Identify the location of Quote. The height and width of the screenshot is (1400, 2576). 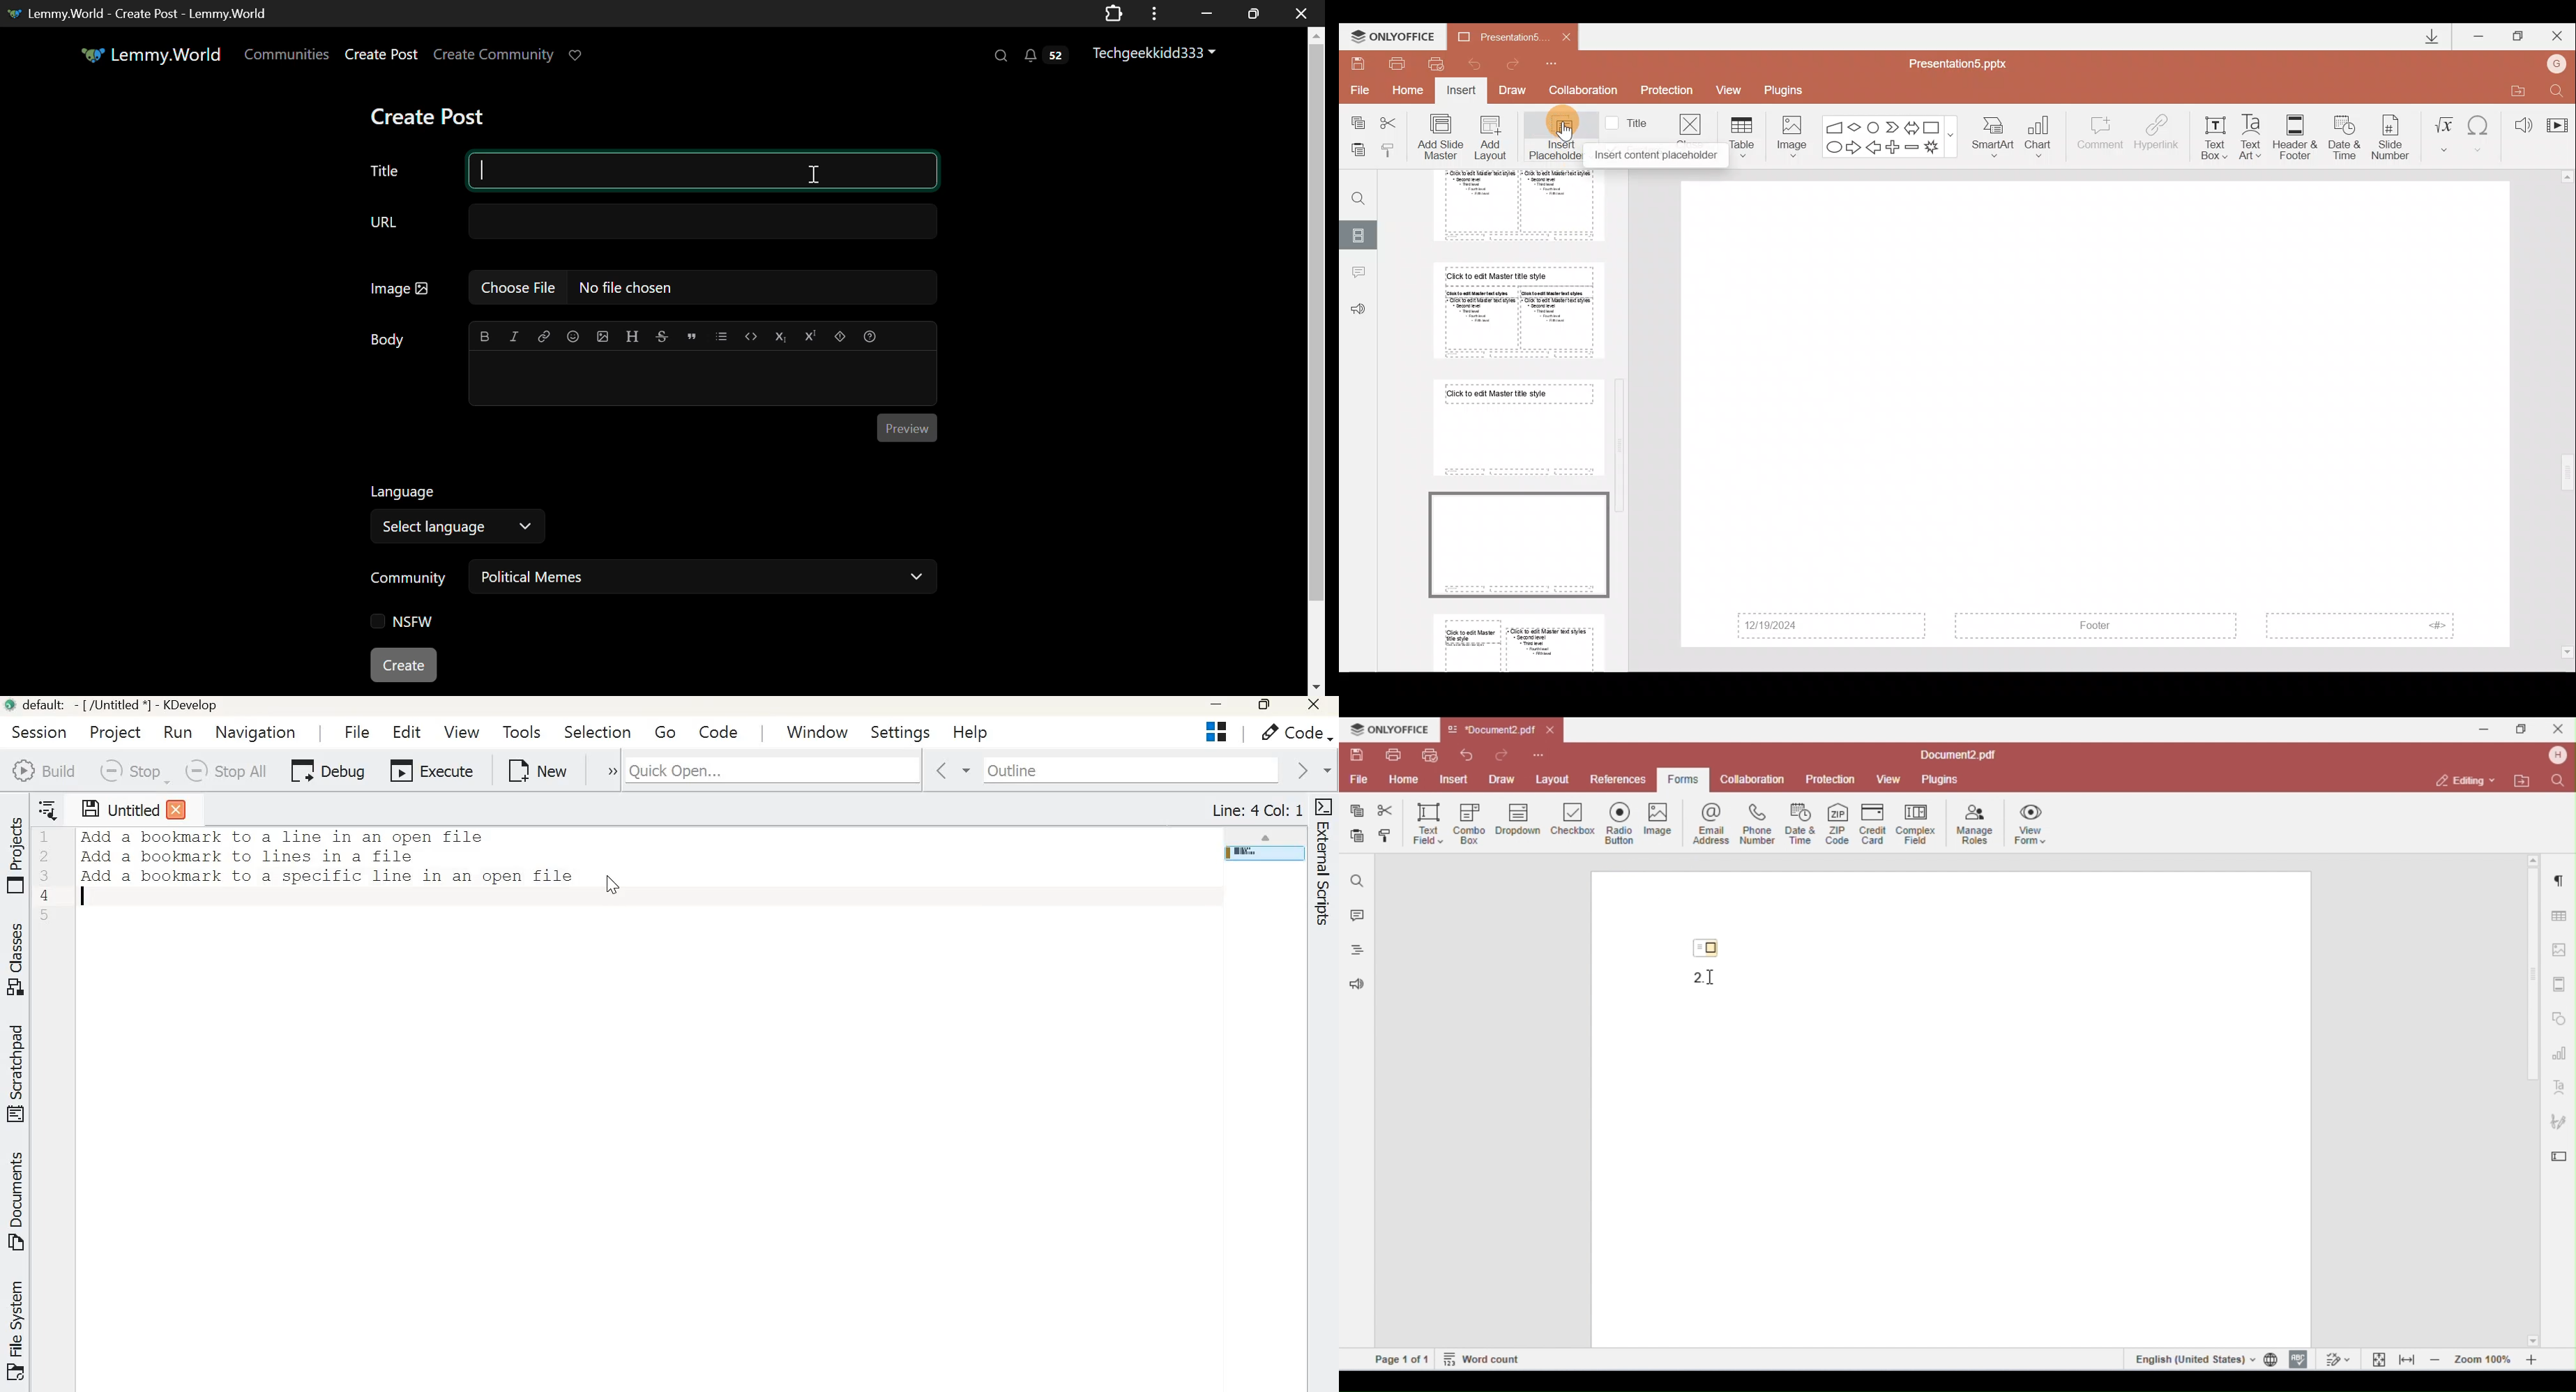
(691, 335).